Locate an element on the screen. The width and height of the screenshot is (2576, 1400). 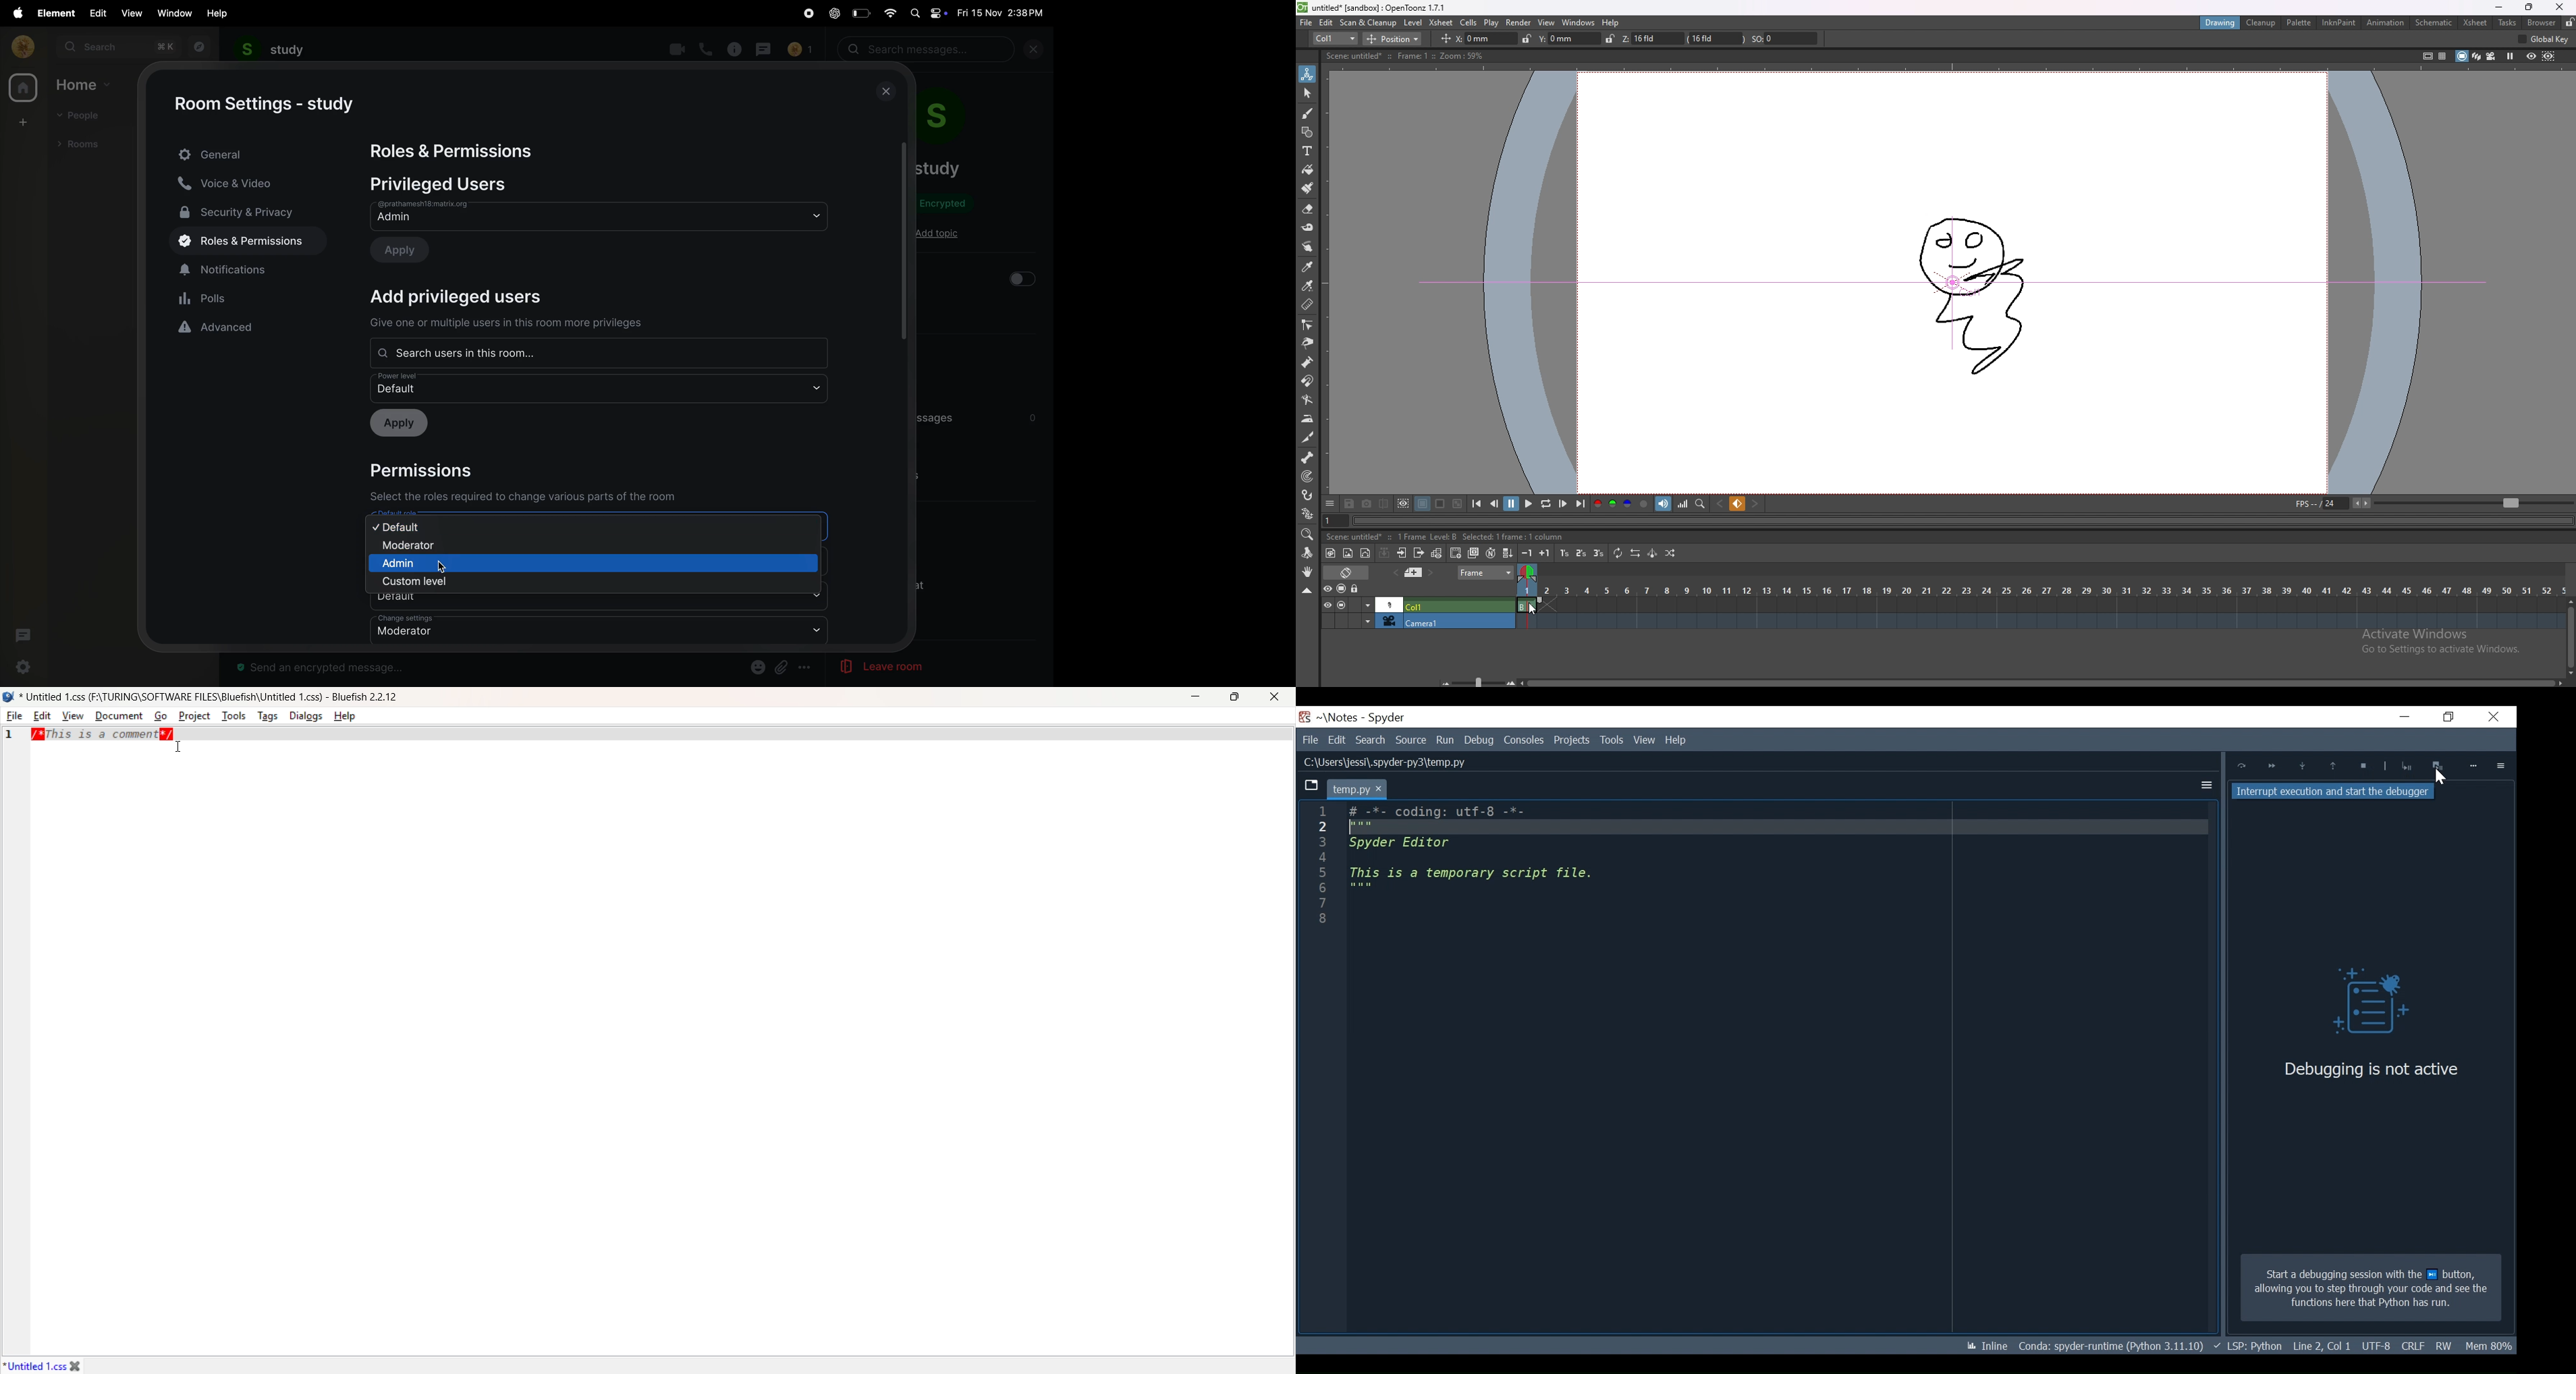
Search is located at coordinates (1372, 740).